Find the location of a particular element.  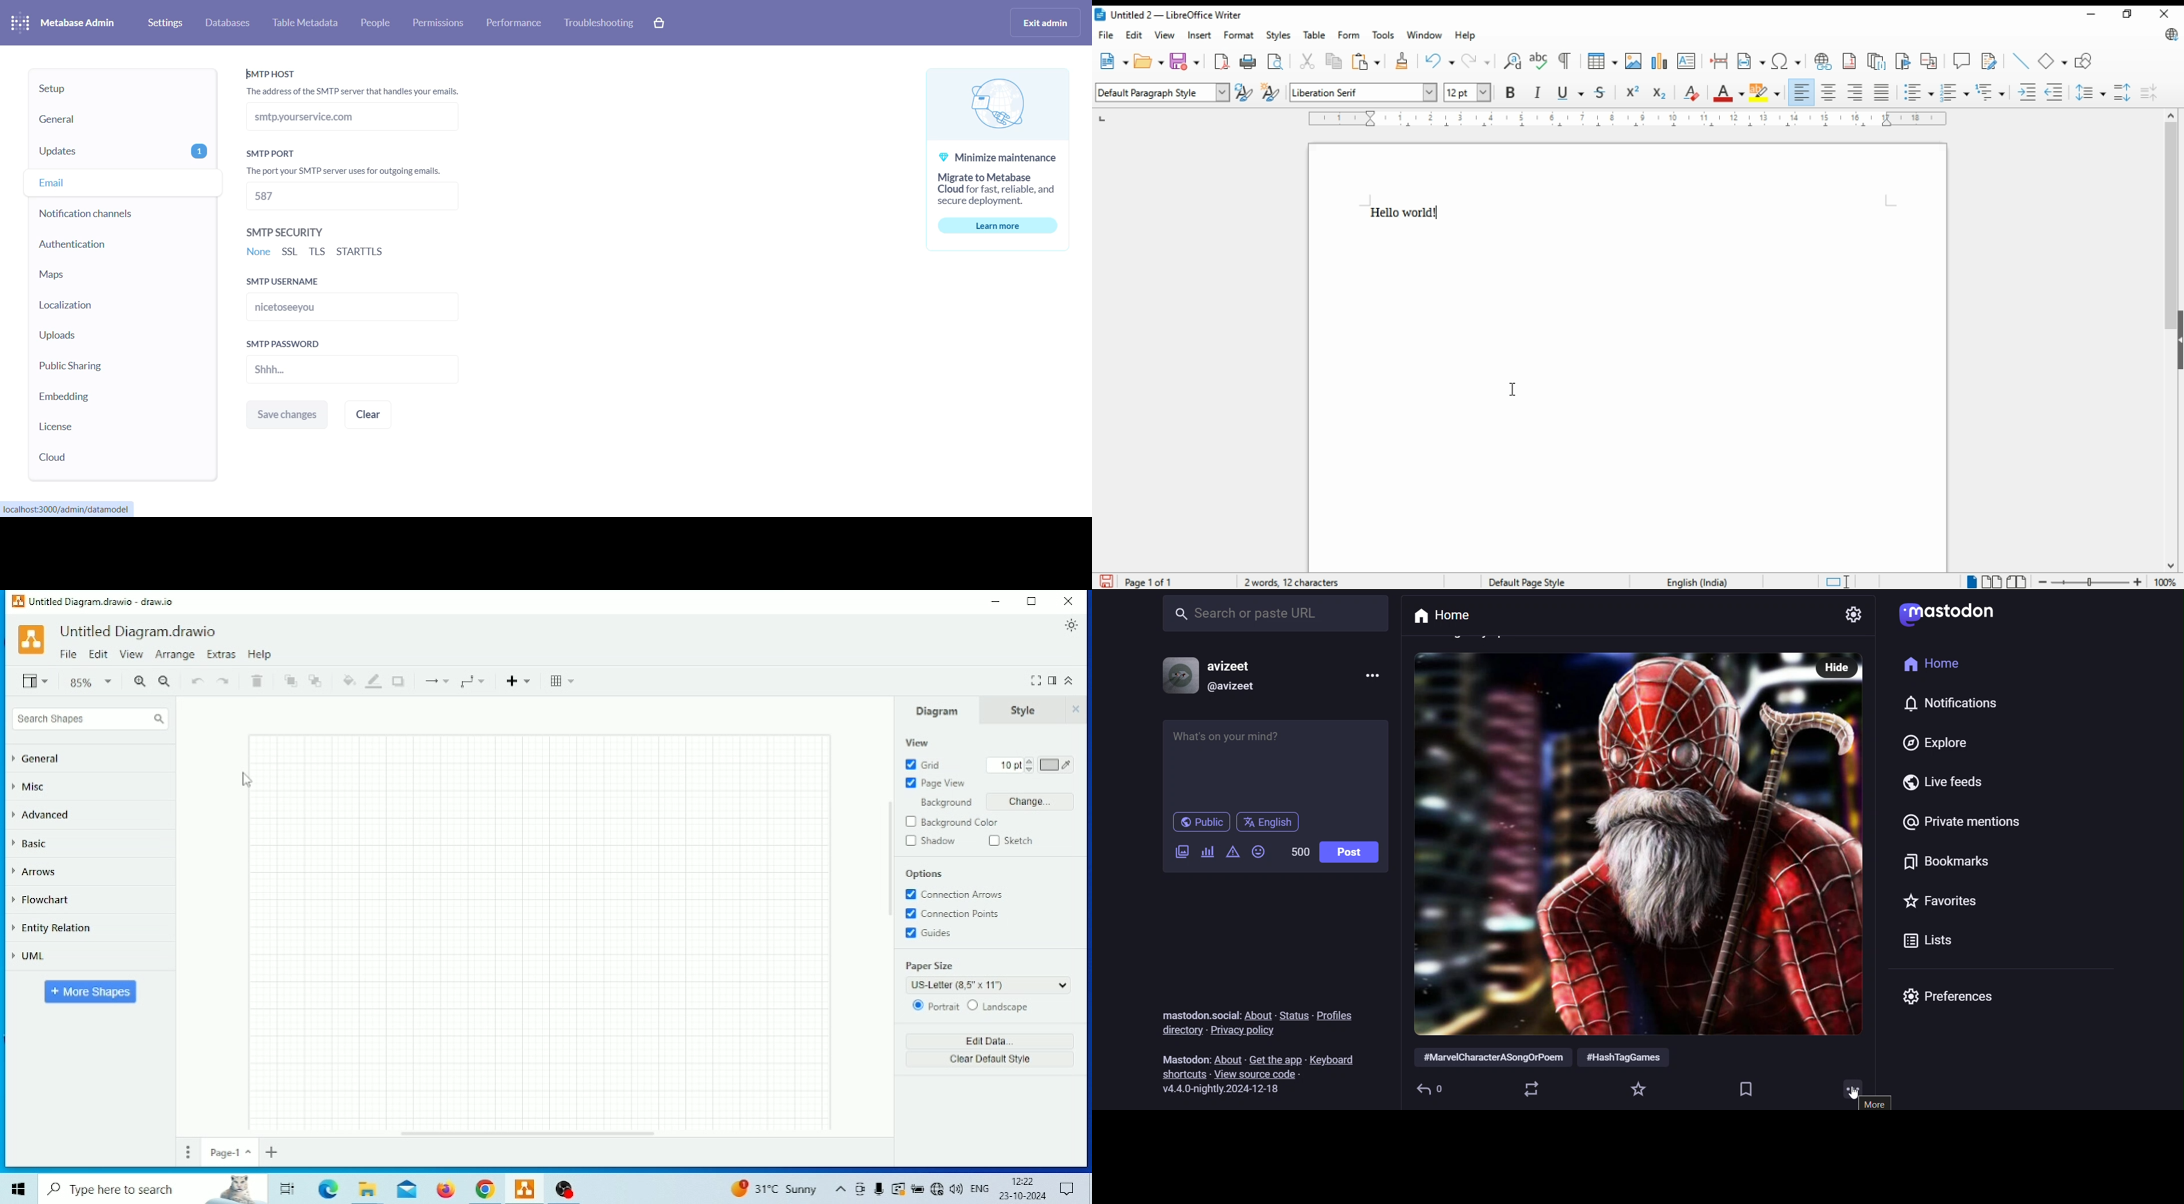

Extras is located at coordinates (221, 654).